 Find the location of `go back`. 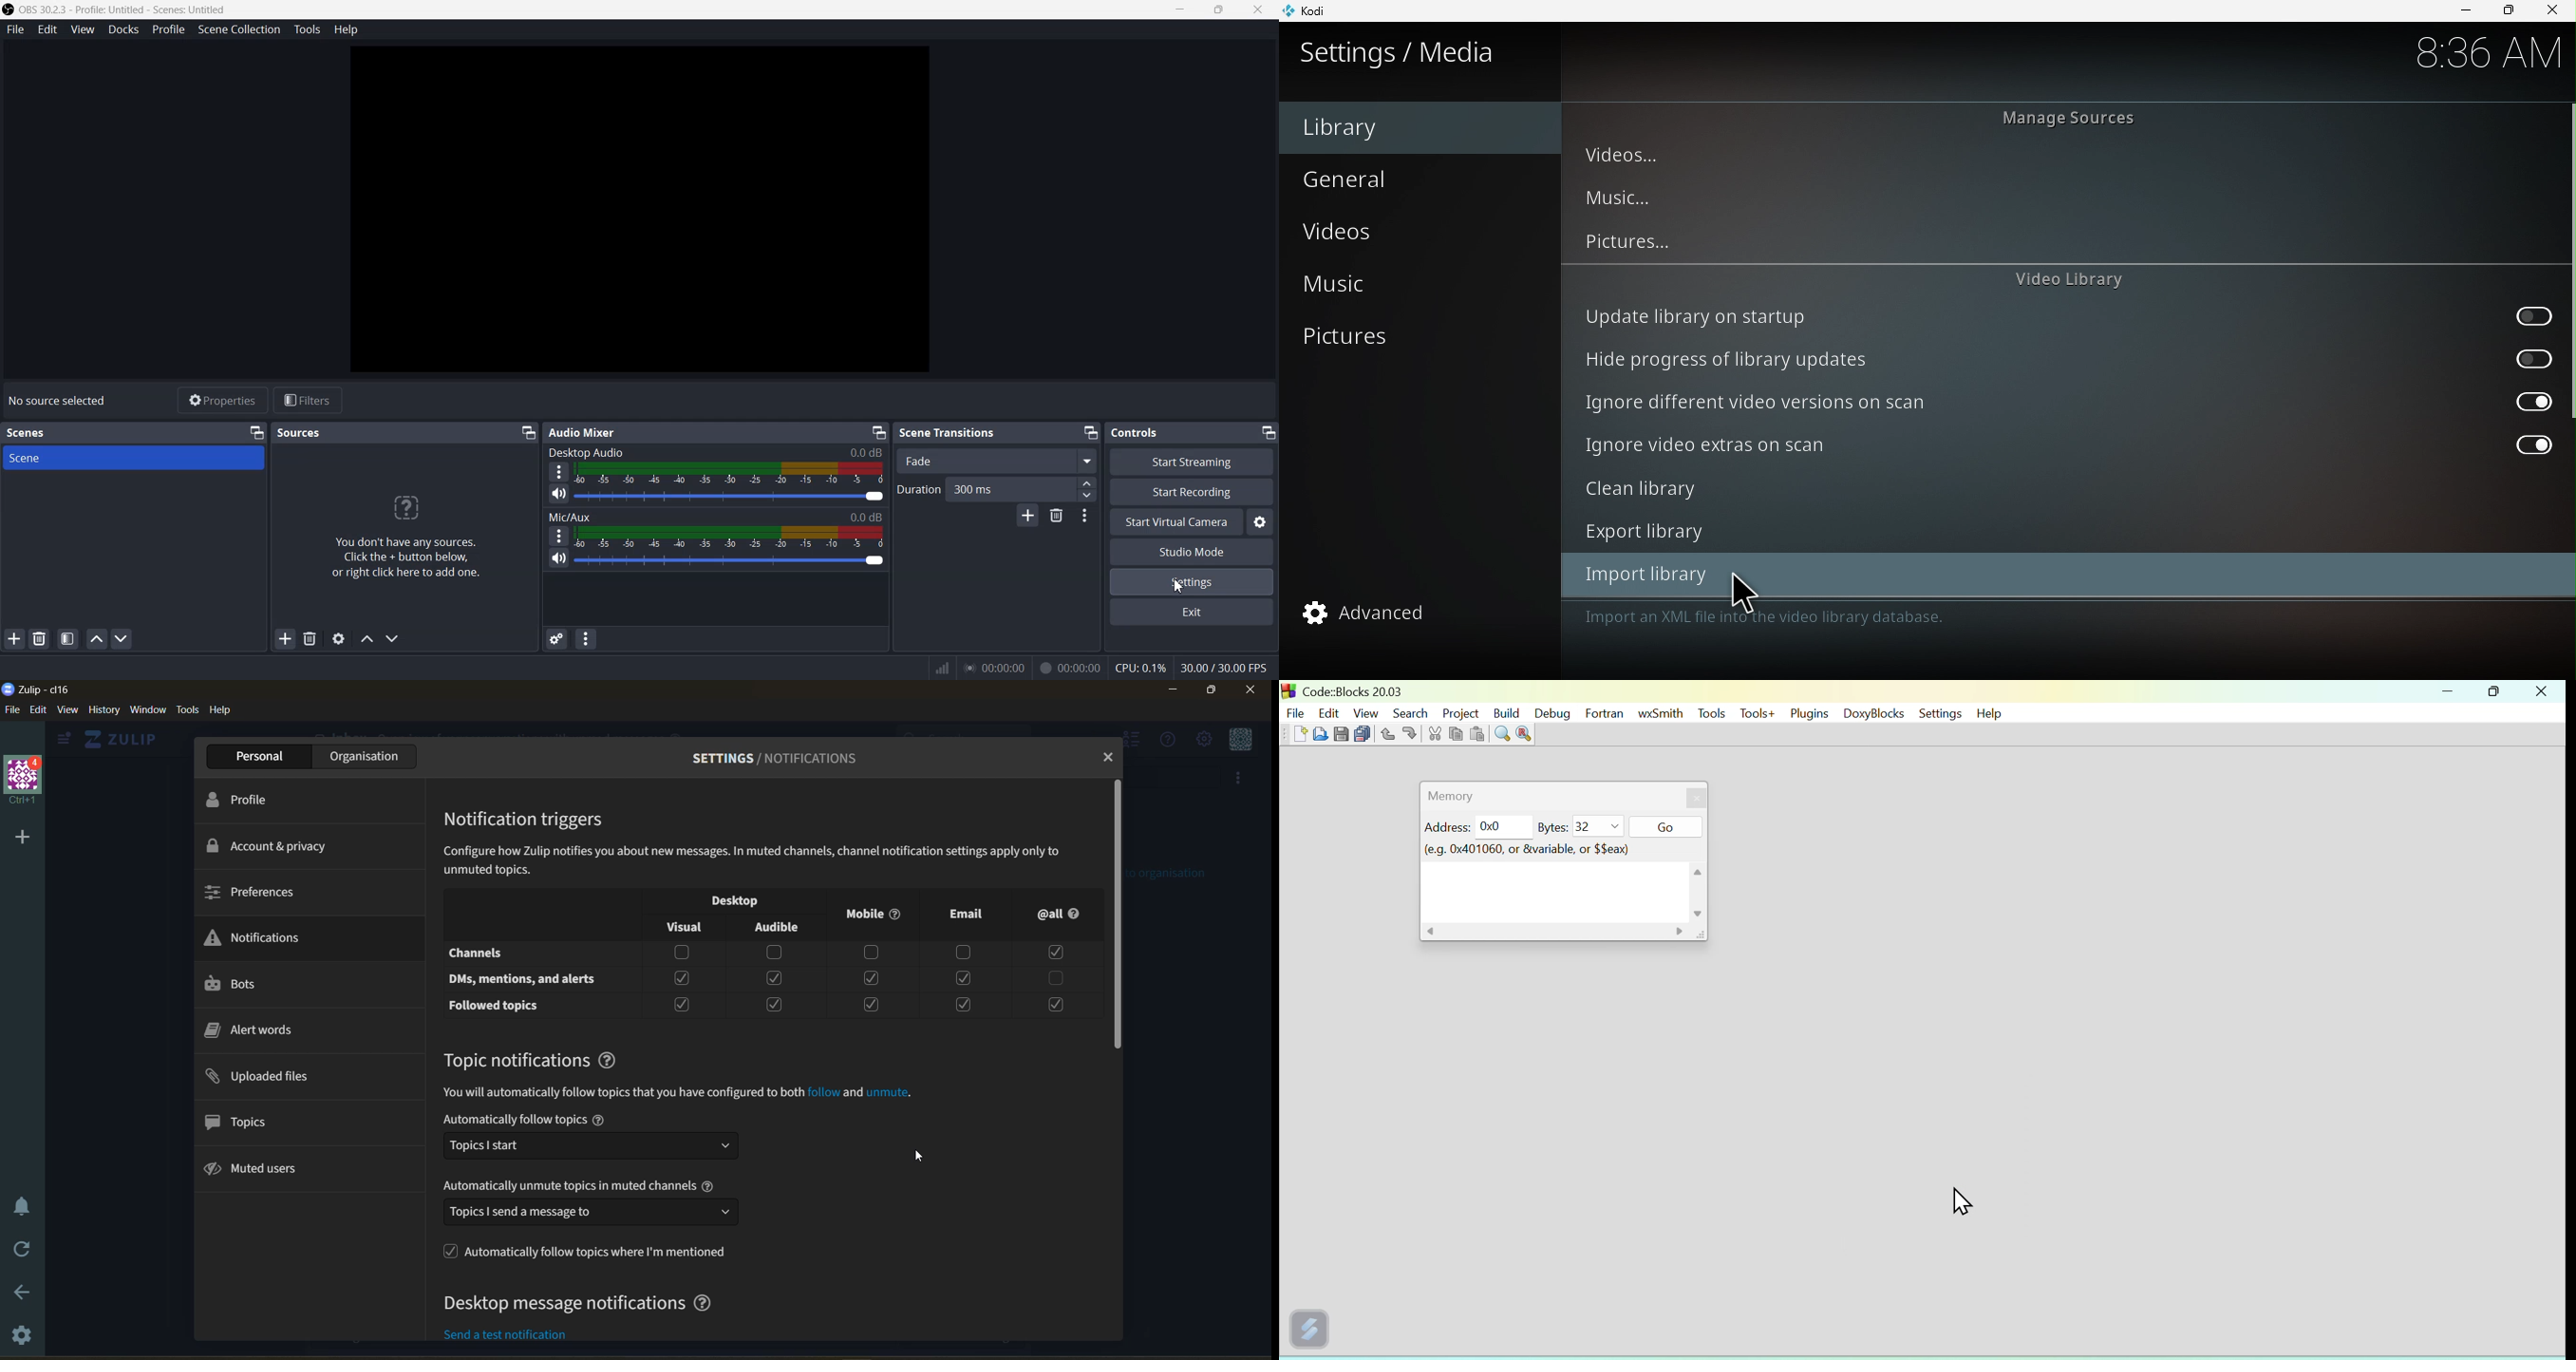

go back is located at coordinates (23, 1291).